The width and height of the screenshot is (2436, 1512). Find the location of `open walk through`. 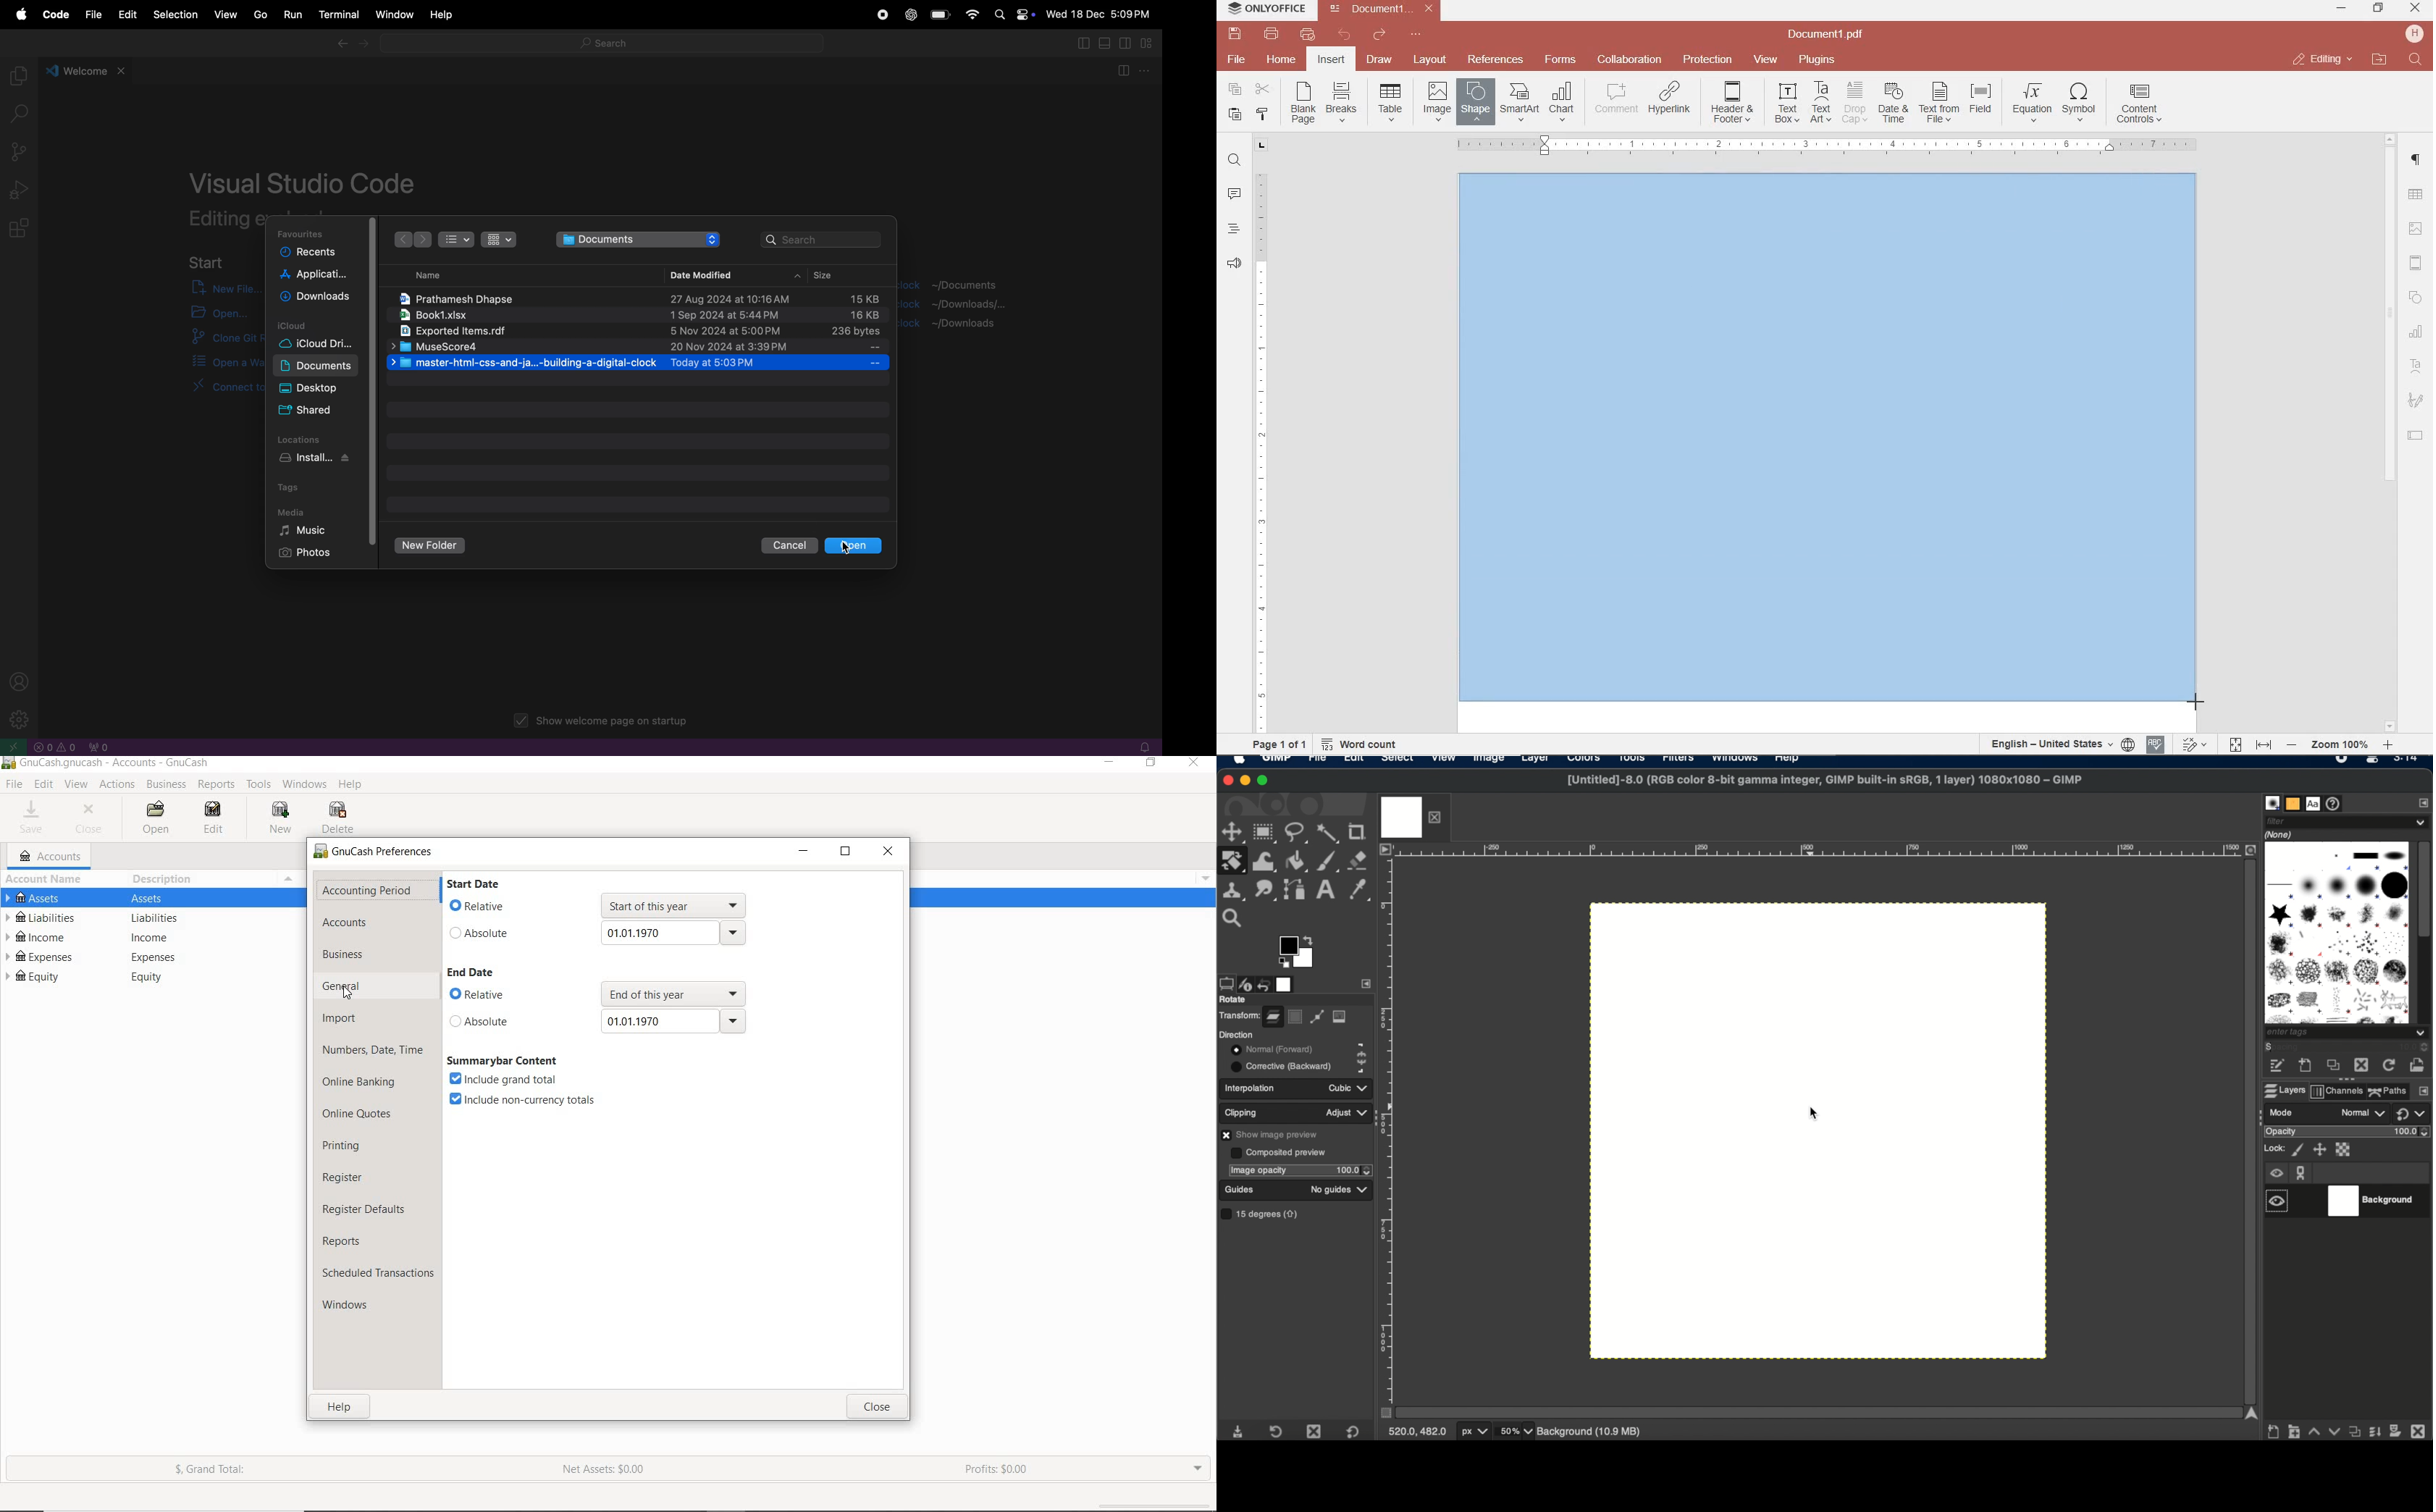

open walk through is located at coordinates (216, 363).